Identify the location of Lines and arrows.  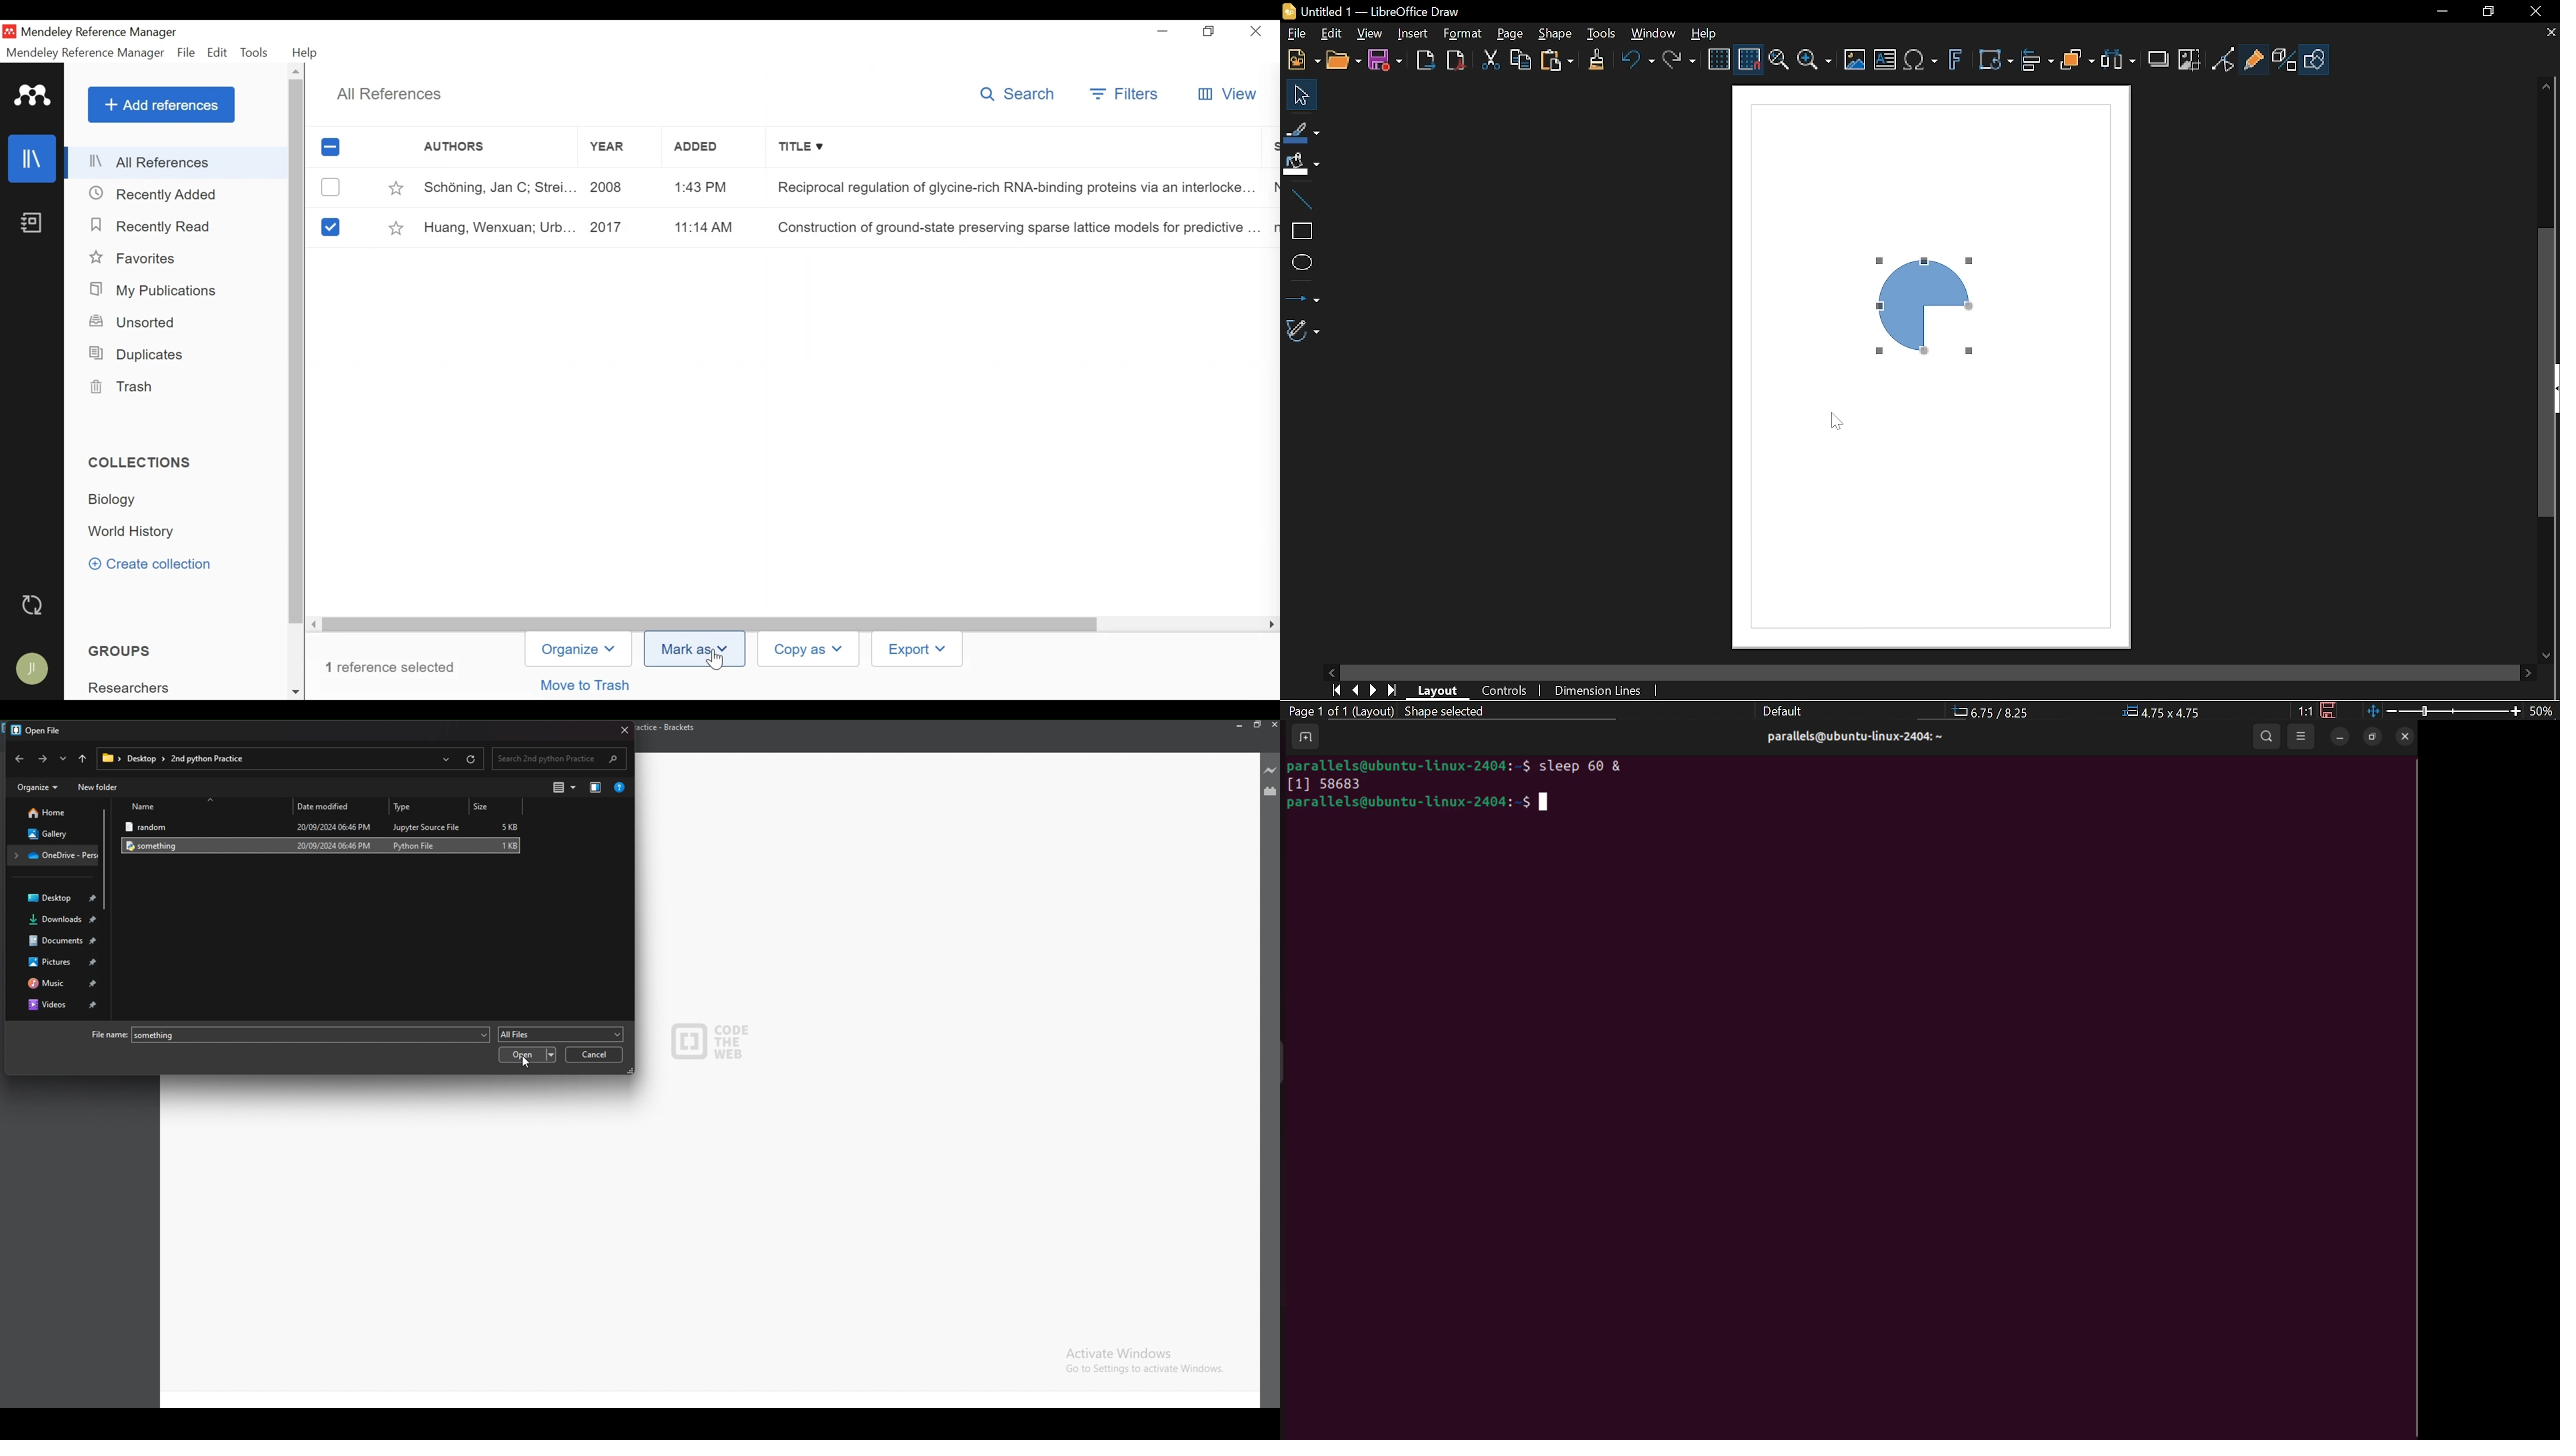
(1302, 295).